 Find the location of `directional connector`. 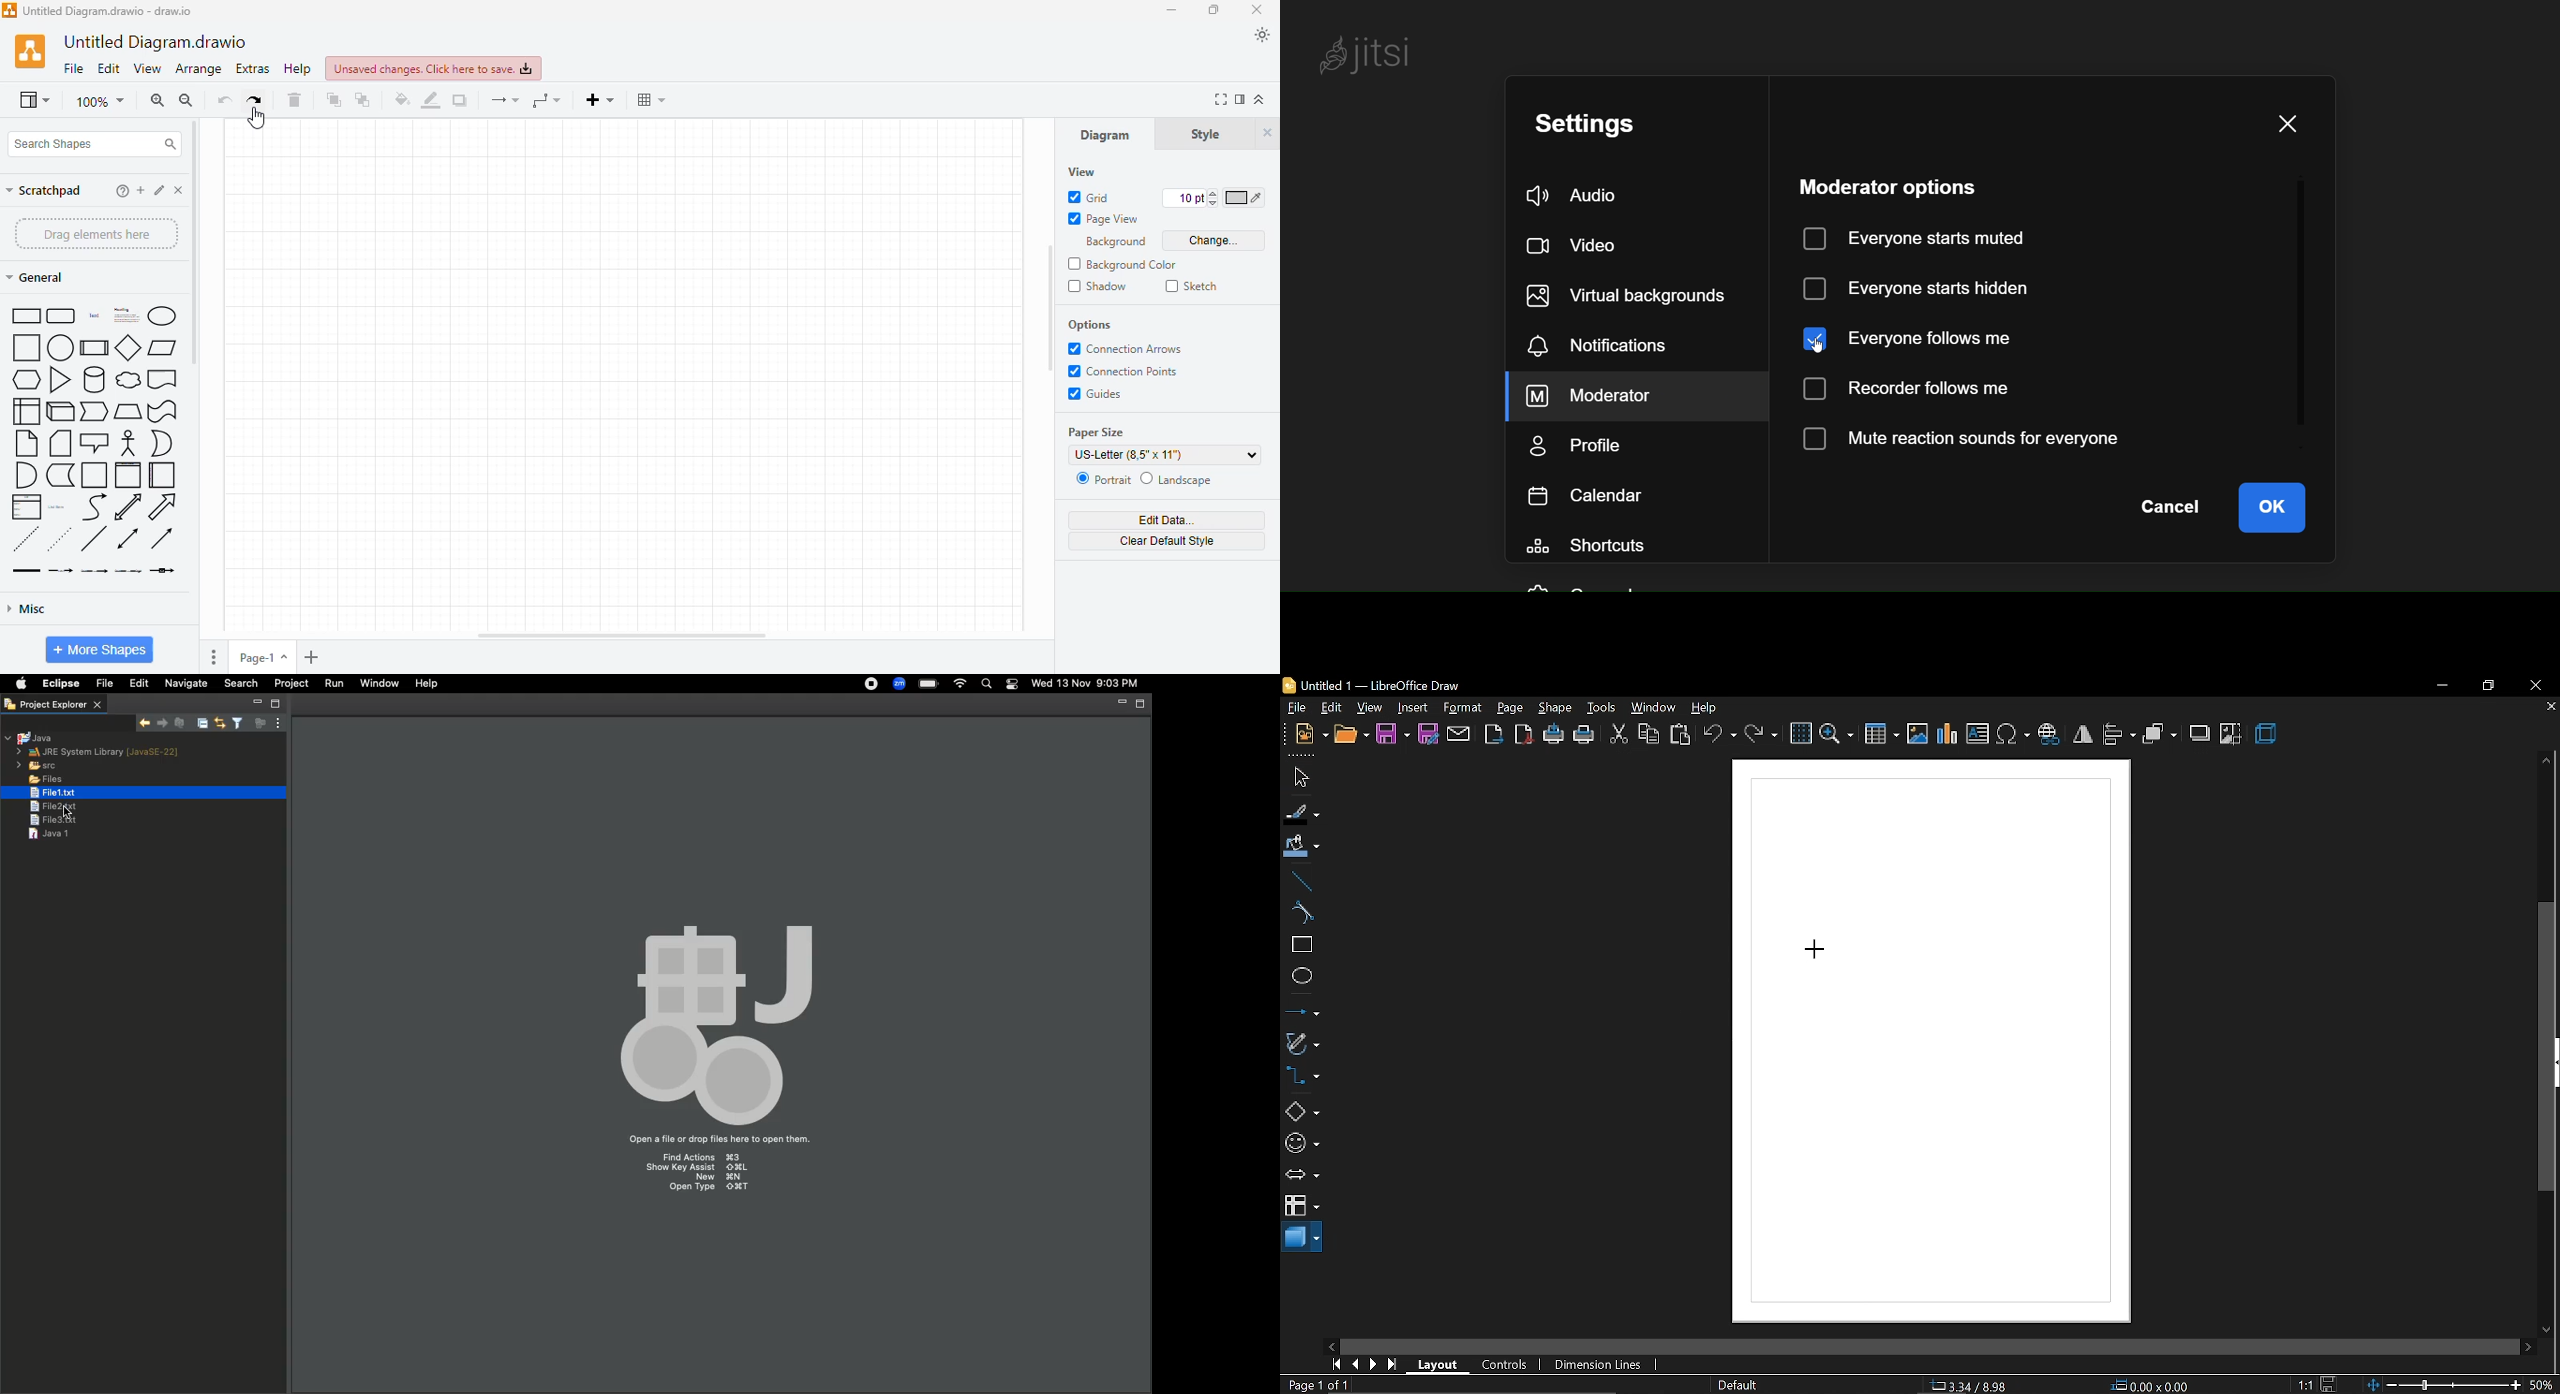

directional connector is located at coordinates (161, 539).